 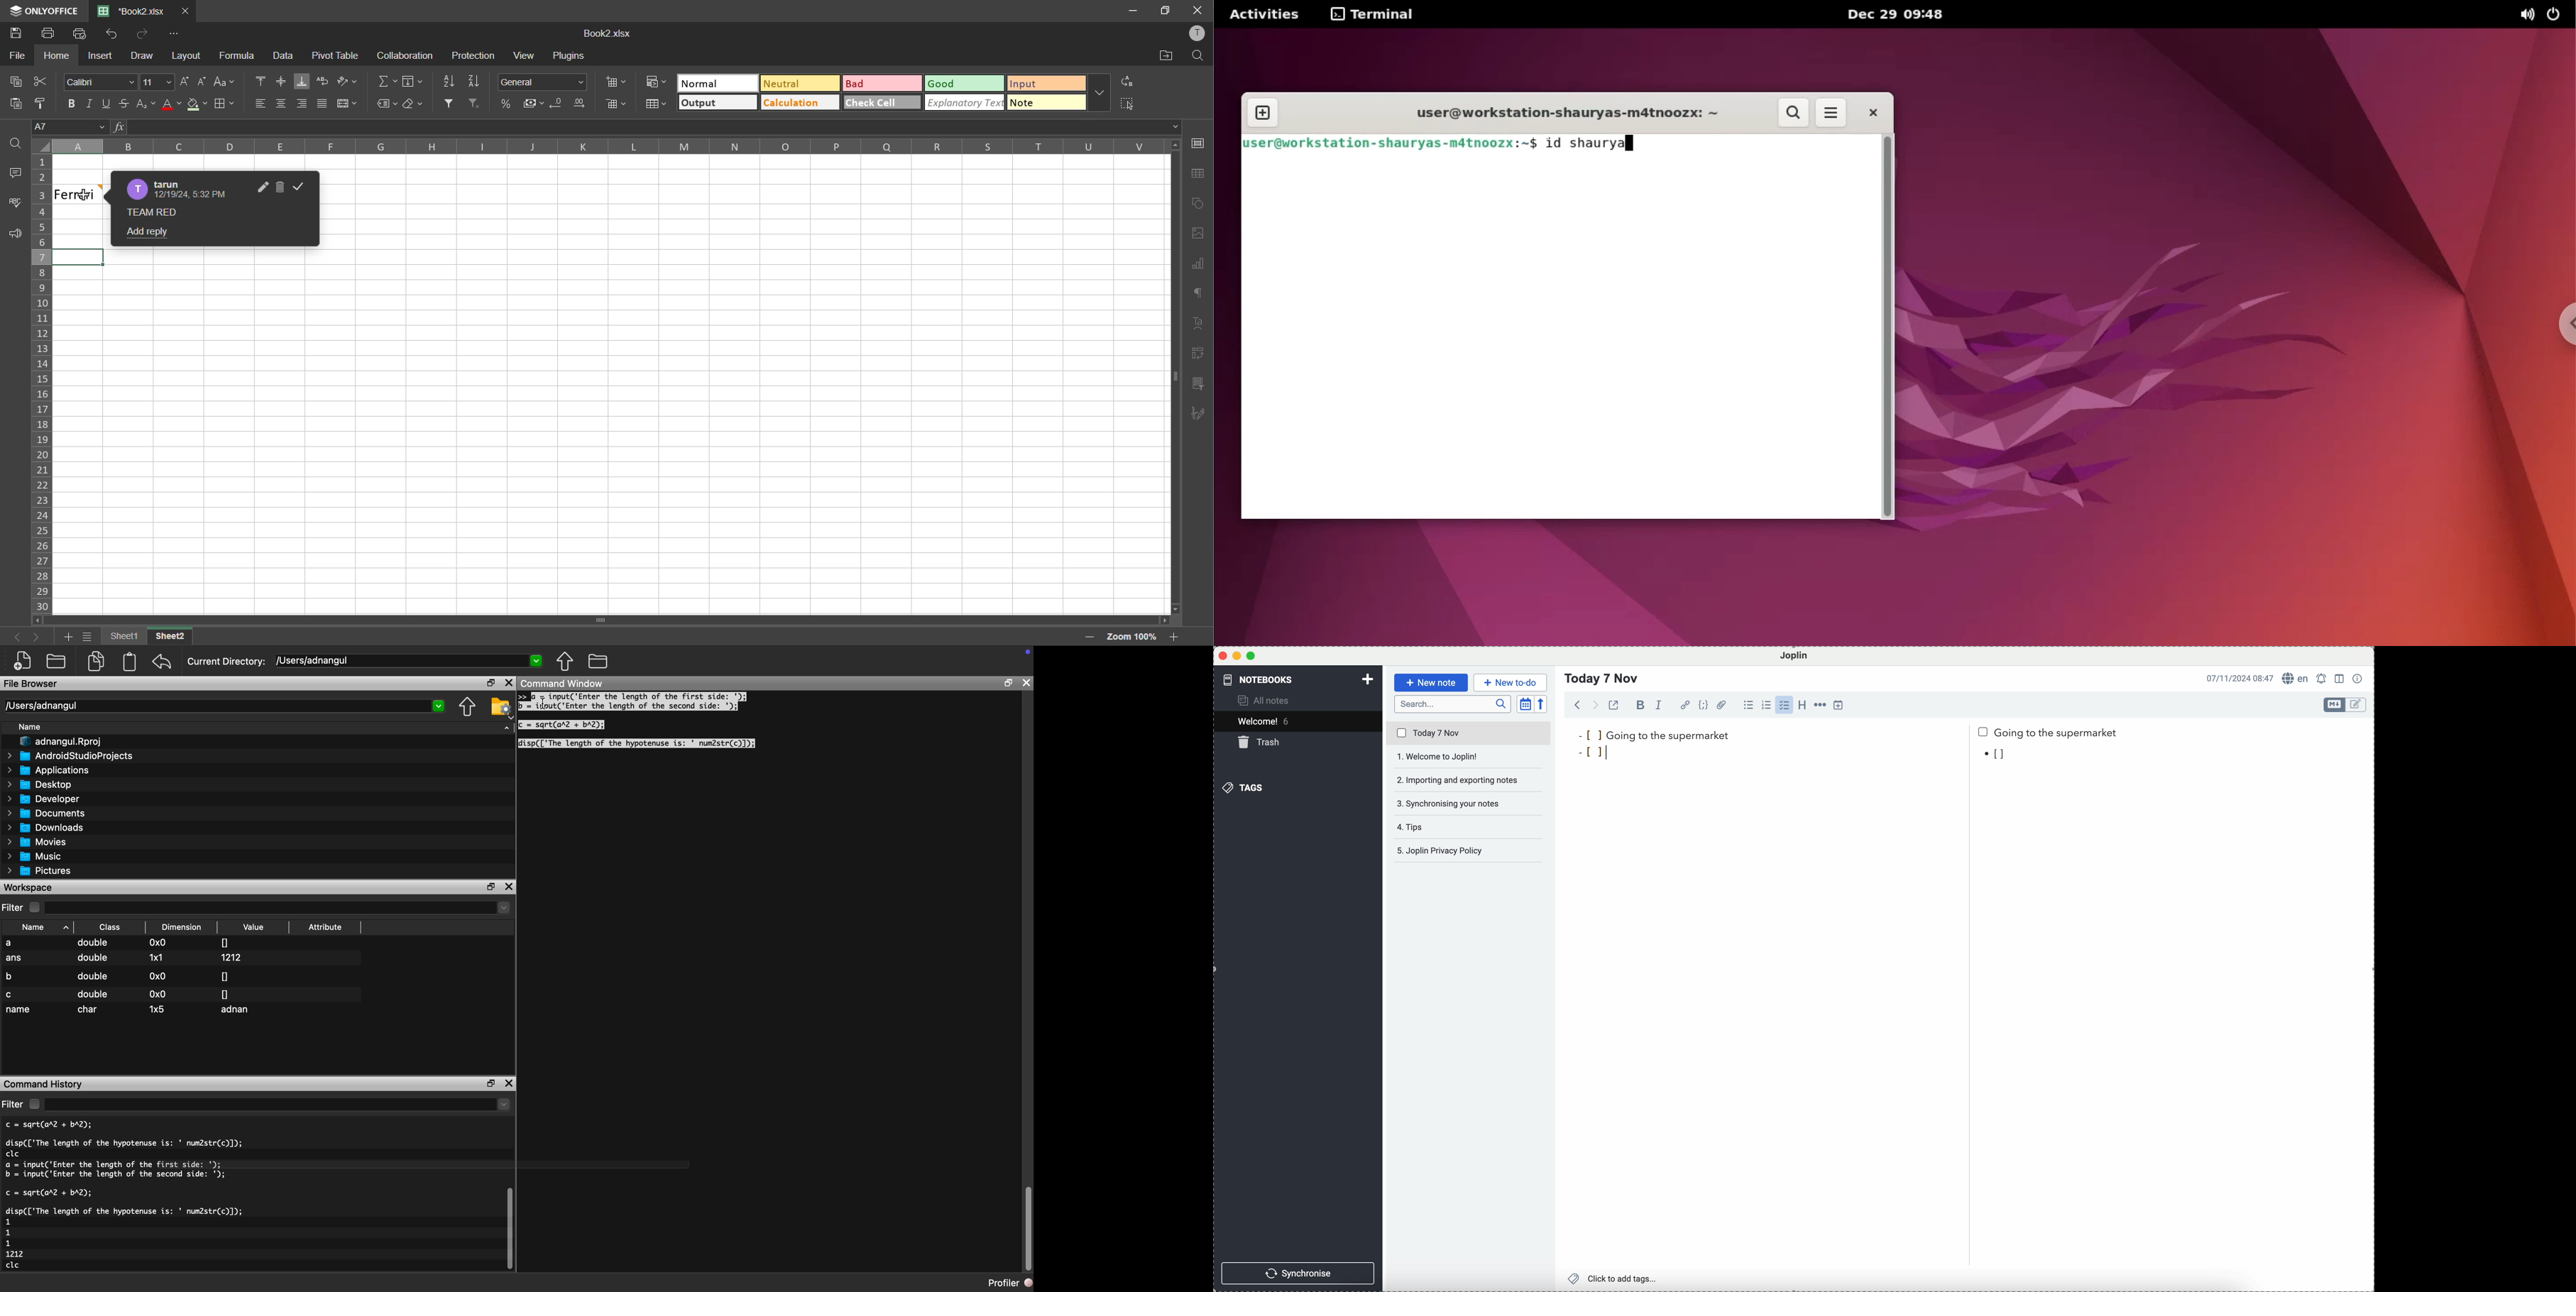 I want to click on customize quick access toolbar, so click(x=175, y=35).